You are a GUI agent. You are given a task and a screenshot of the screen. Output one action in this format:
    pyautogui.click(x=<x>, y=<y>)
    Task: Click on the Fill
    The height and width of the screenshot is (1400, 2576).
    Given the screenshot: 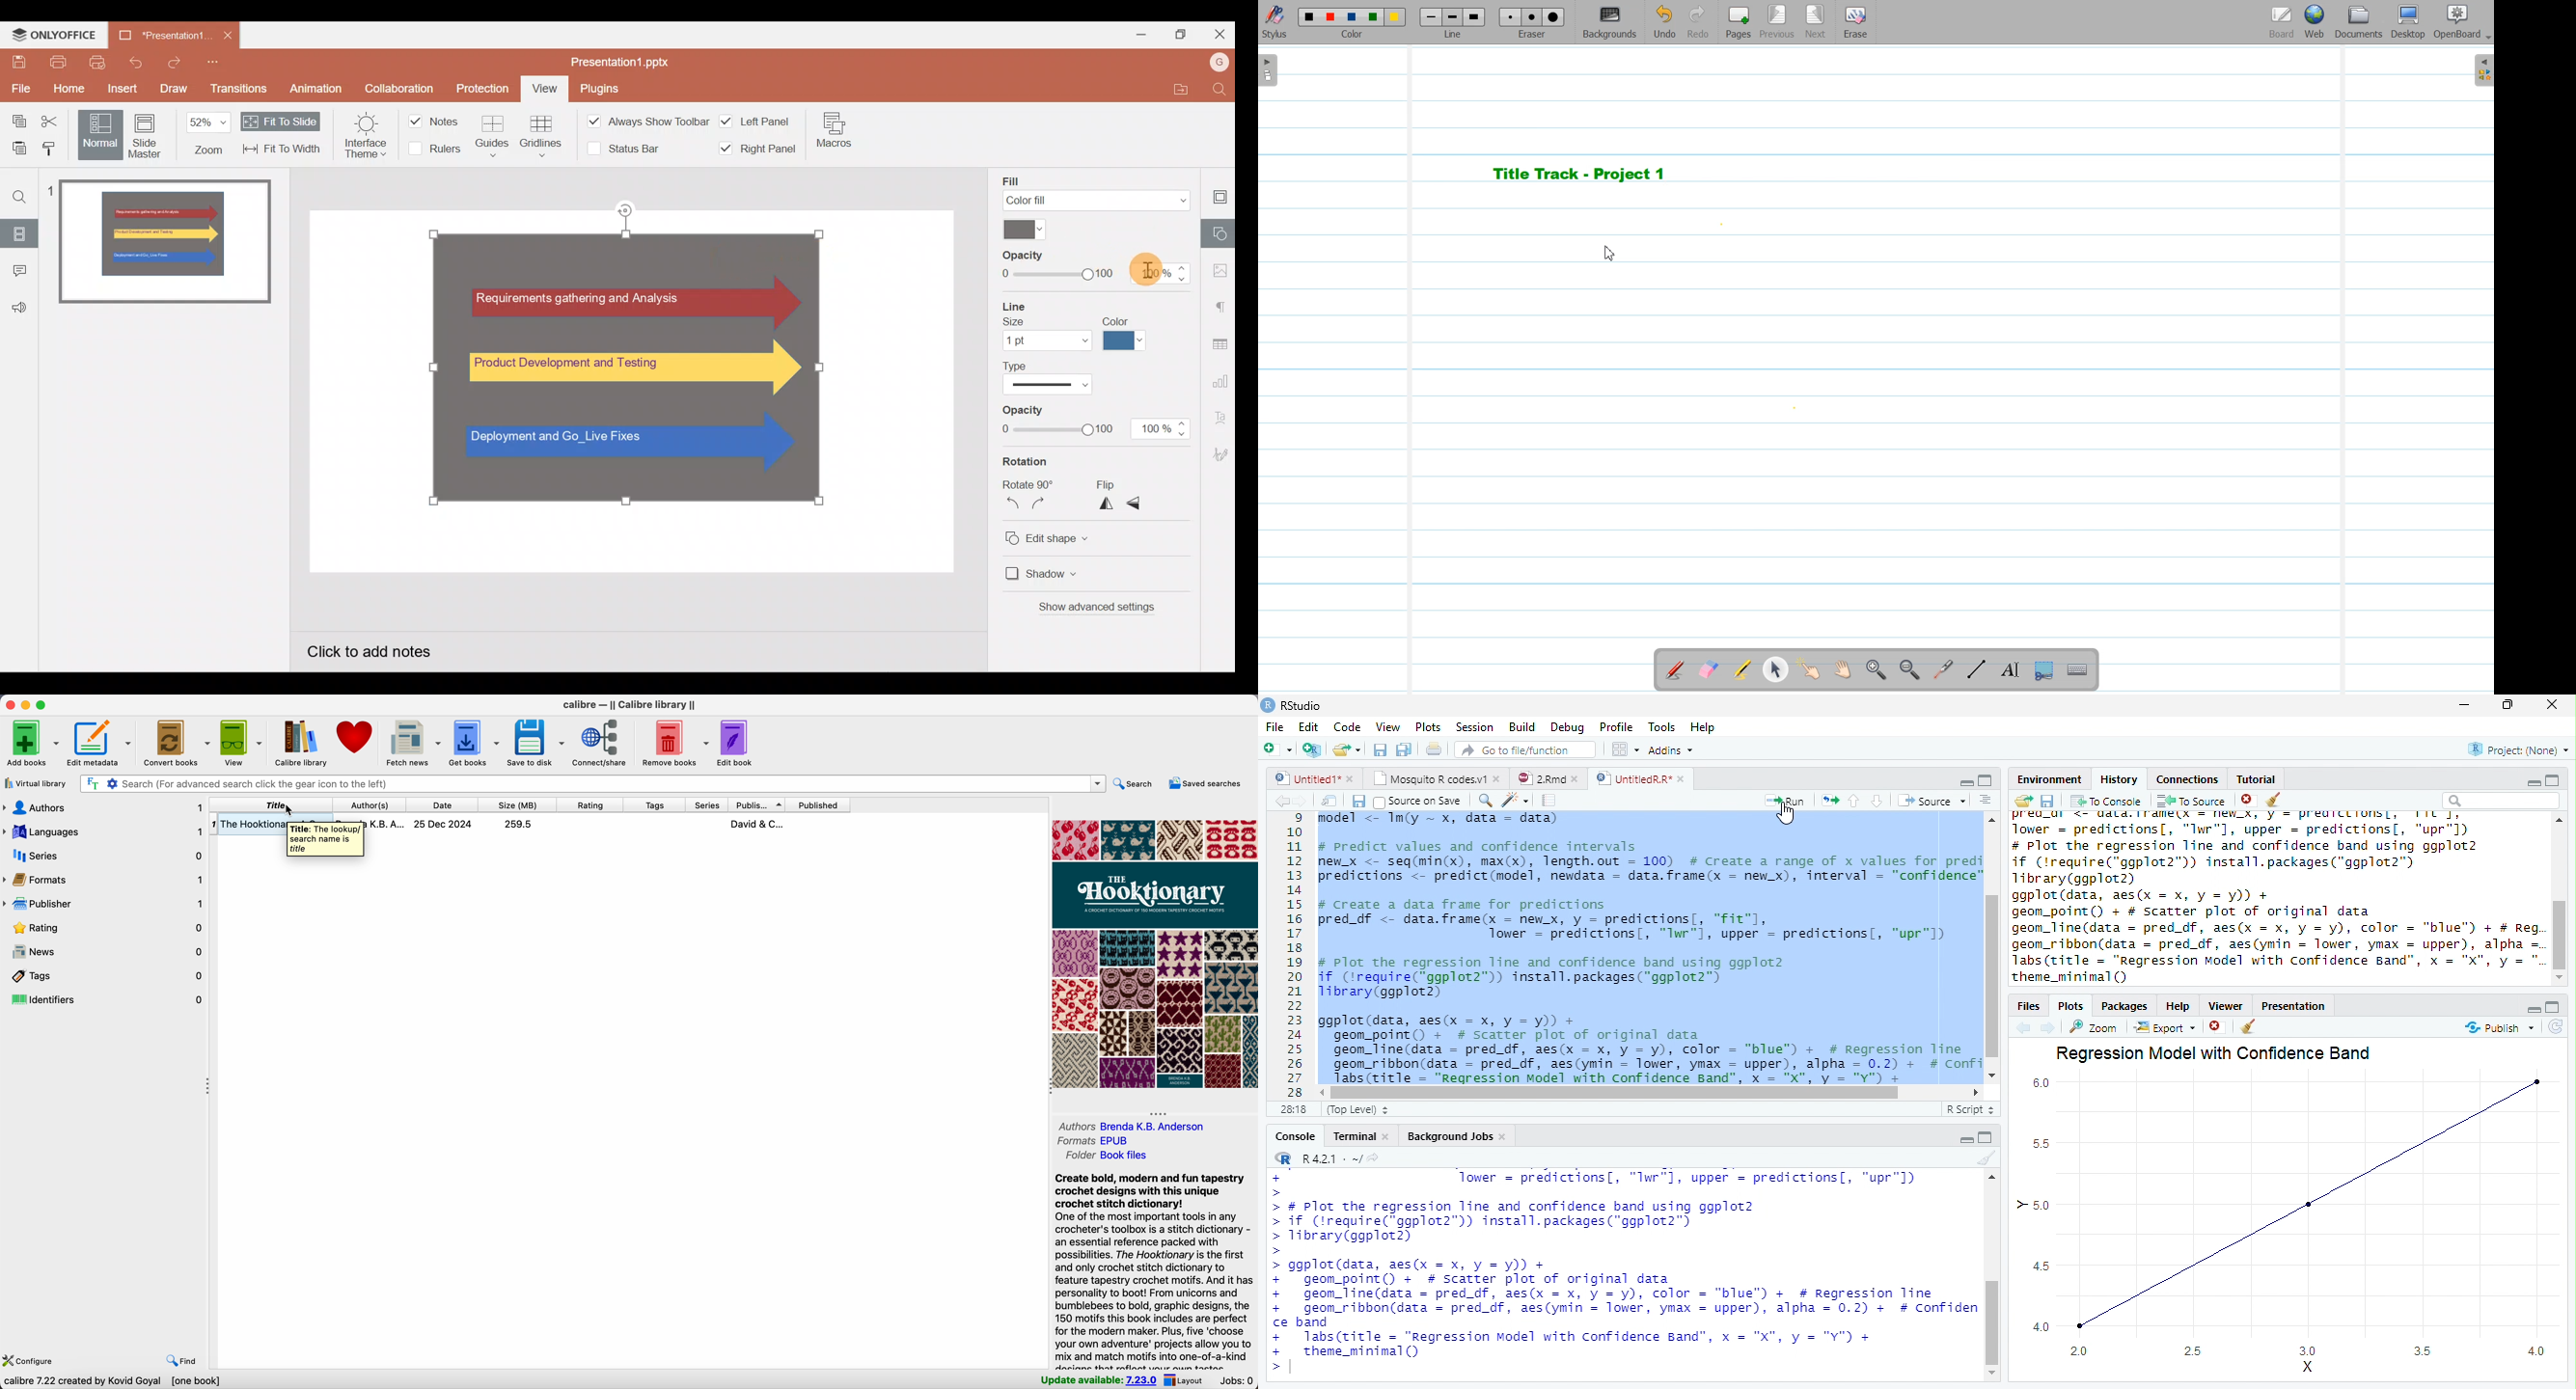 What is the action you would take?
    pyautogui.click(x=1097, y=188)
    